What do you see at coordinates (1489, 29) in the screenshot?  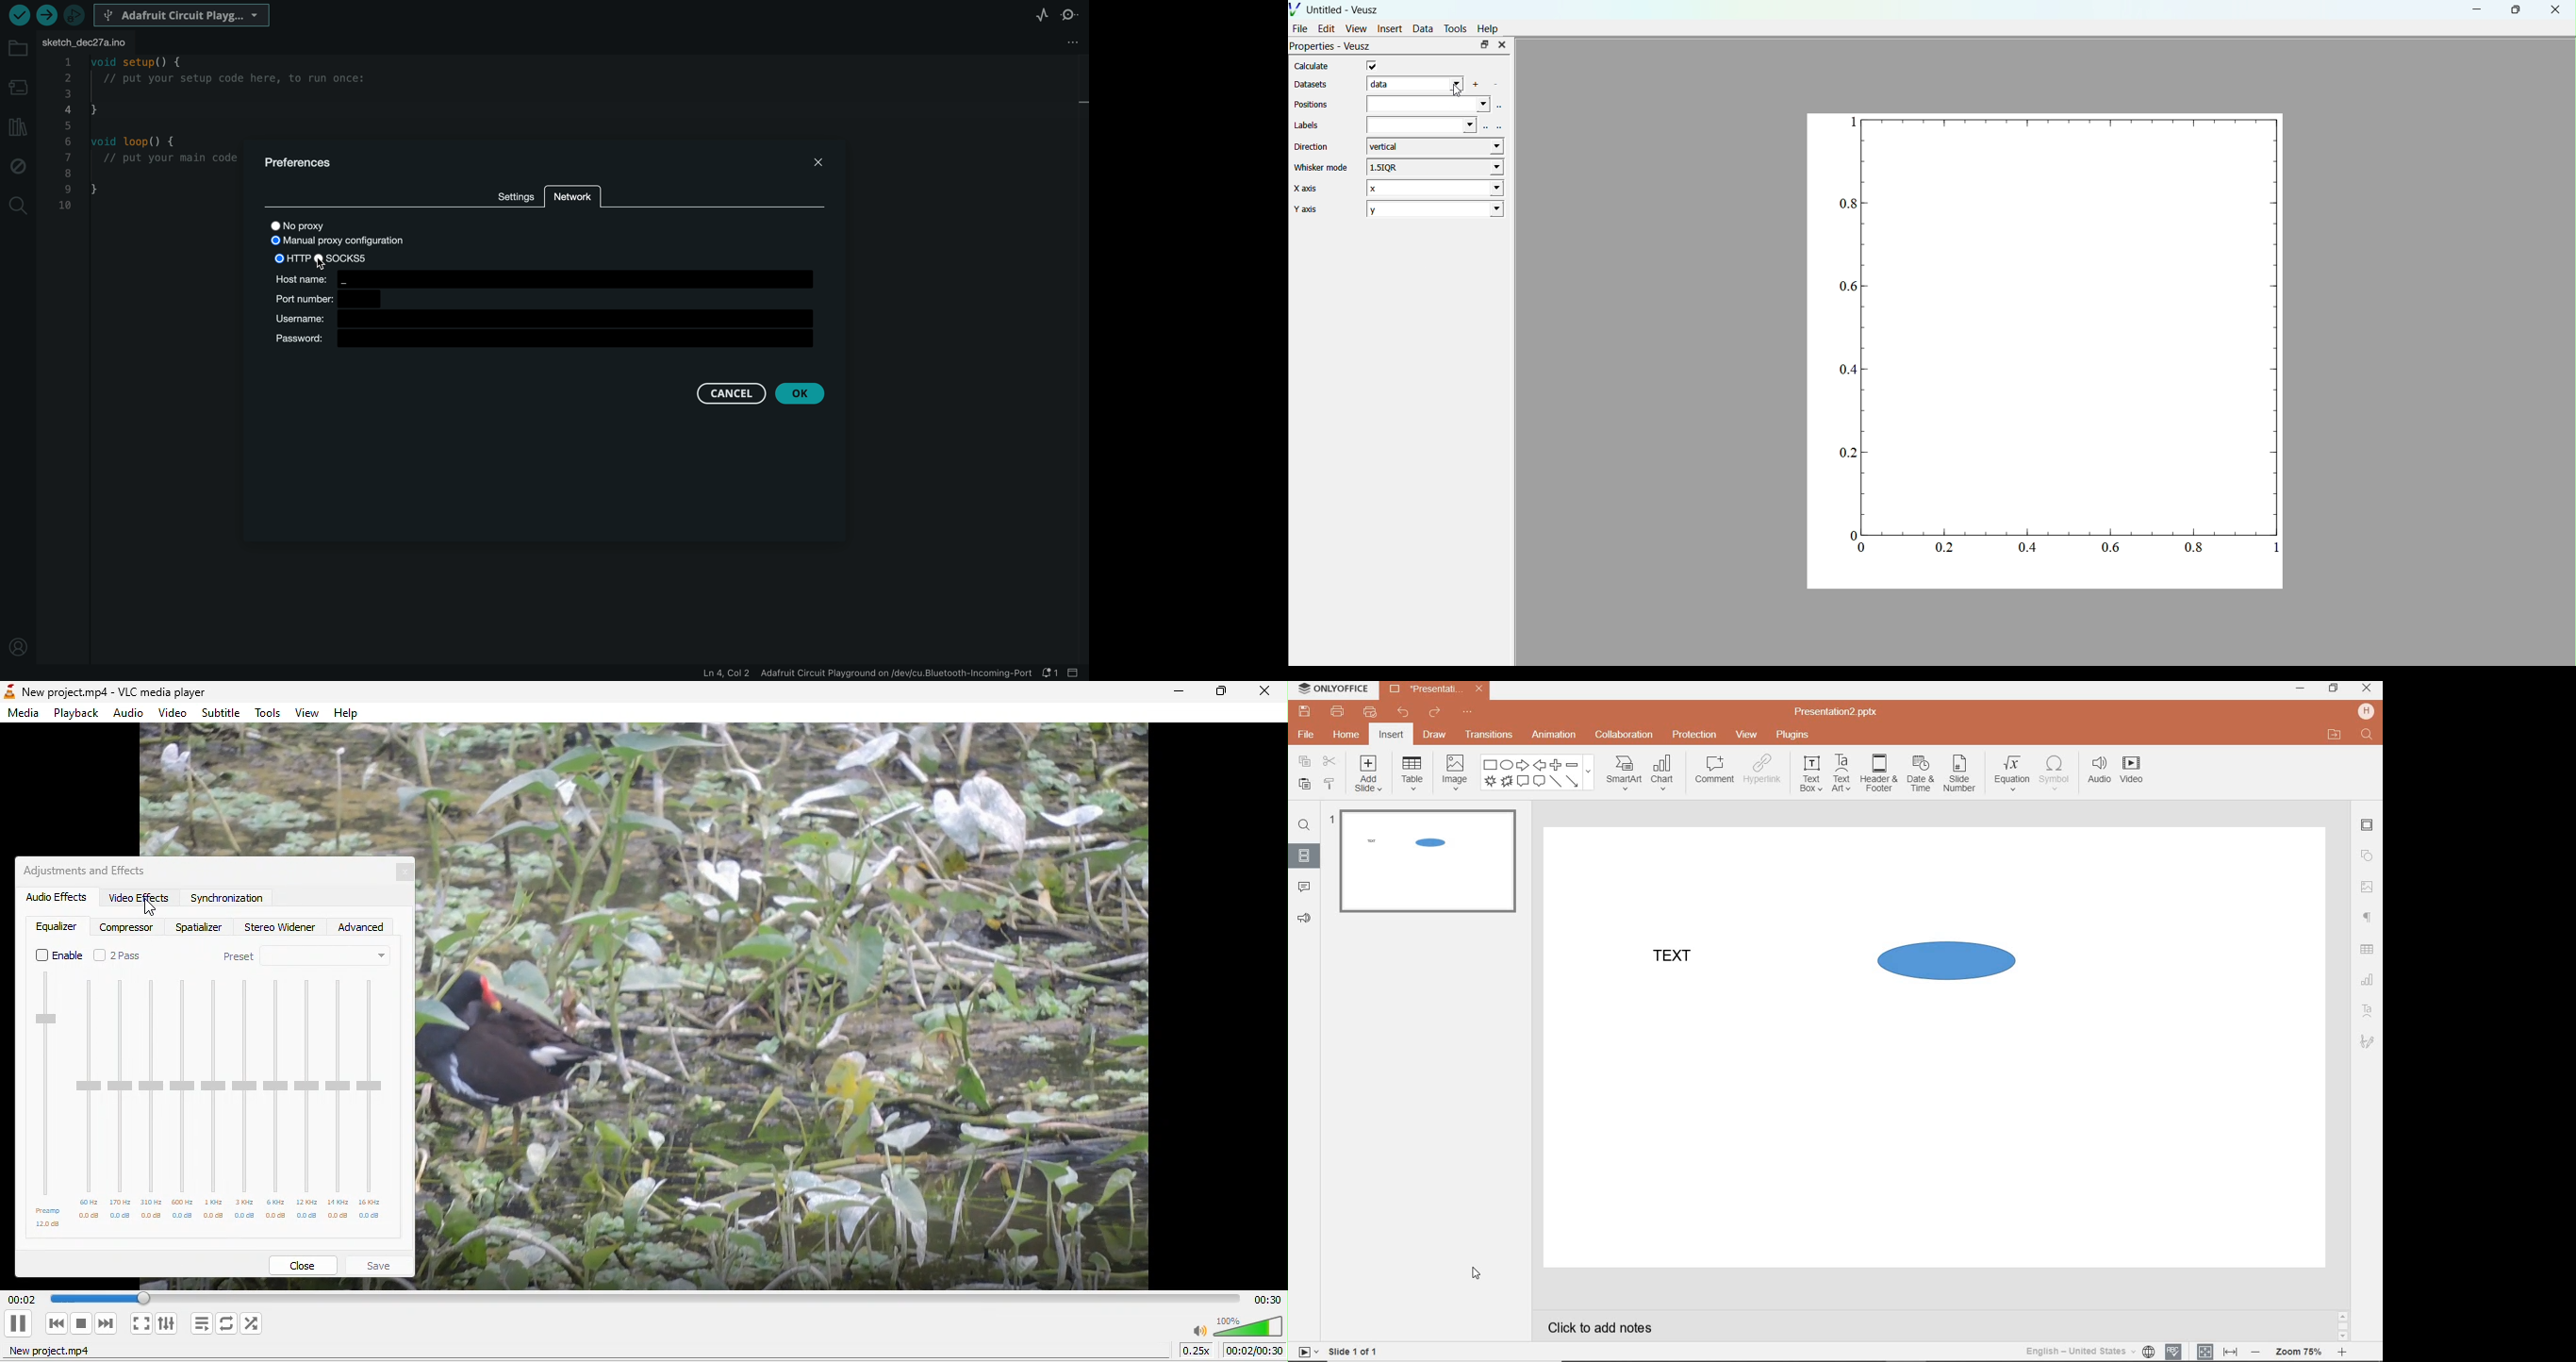 I see `Help` at bounding box center [1489, 29].